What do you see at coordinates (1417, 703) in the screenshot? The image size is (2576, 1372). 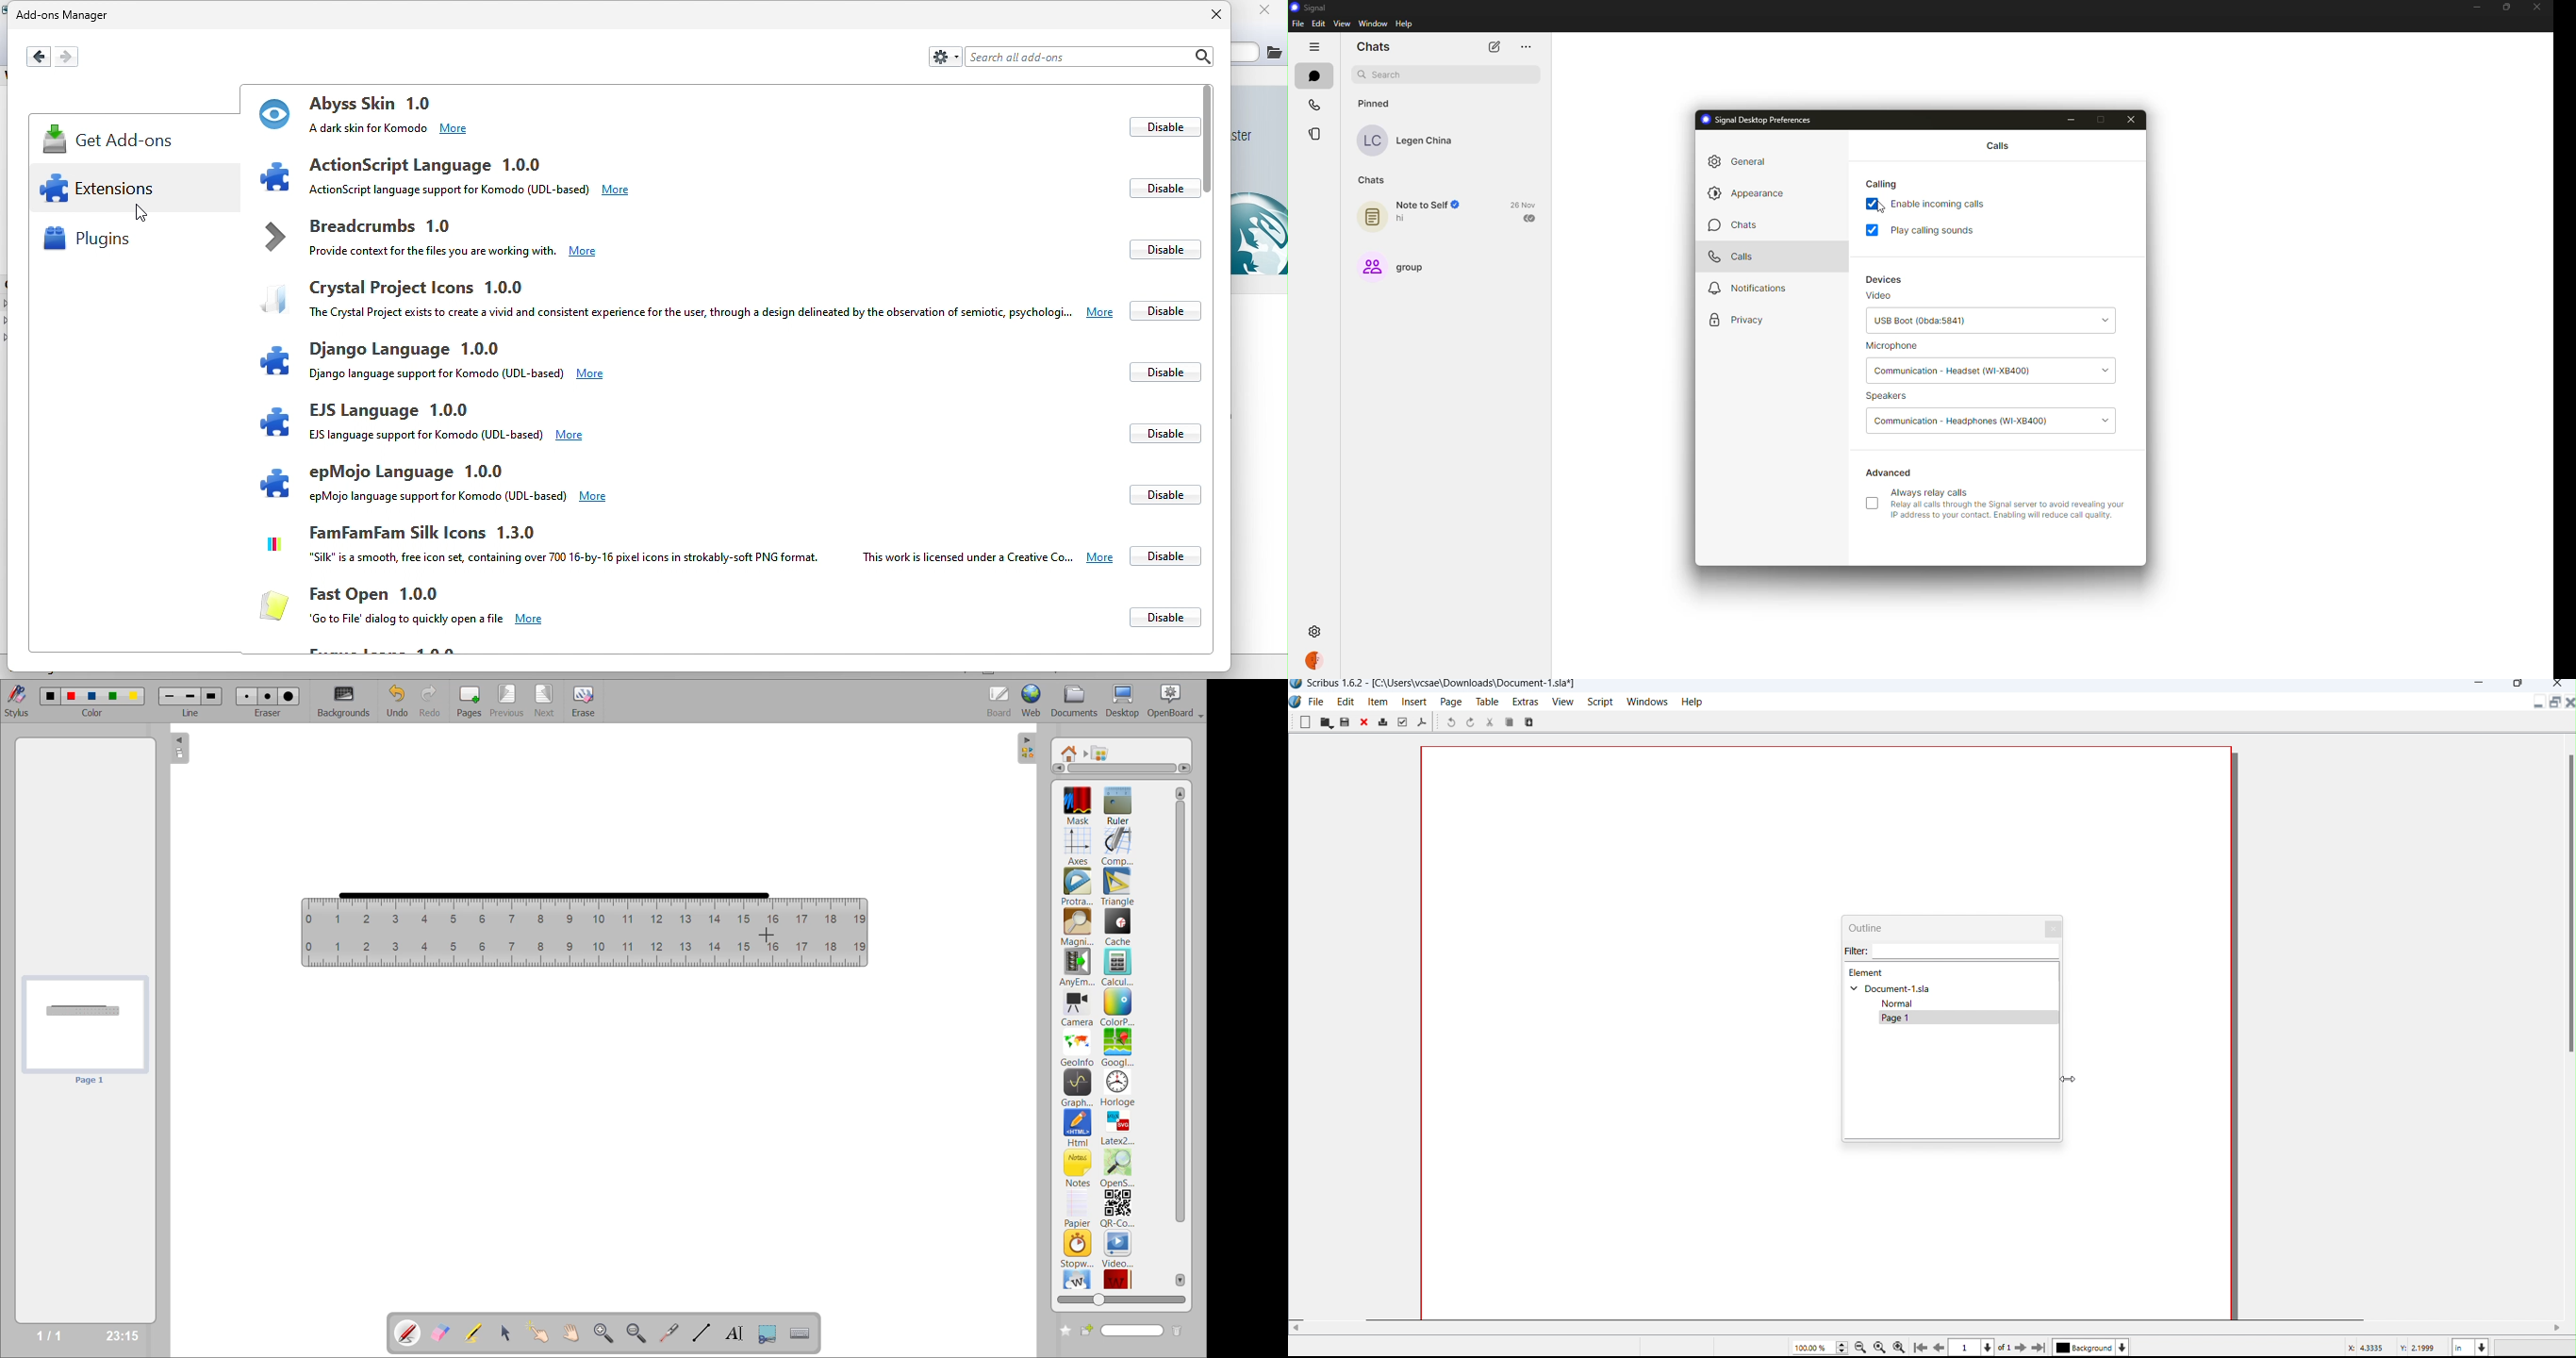 I see `` at bounding box center [1417, 703].